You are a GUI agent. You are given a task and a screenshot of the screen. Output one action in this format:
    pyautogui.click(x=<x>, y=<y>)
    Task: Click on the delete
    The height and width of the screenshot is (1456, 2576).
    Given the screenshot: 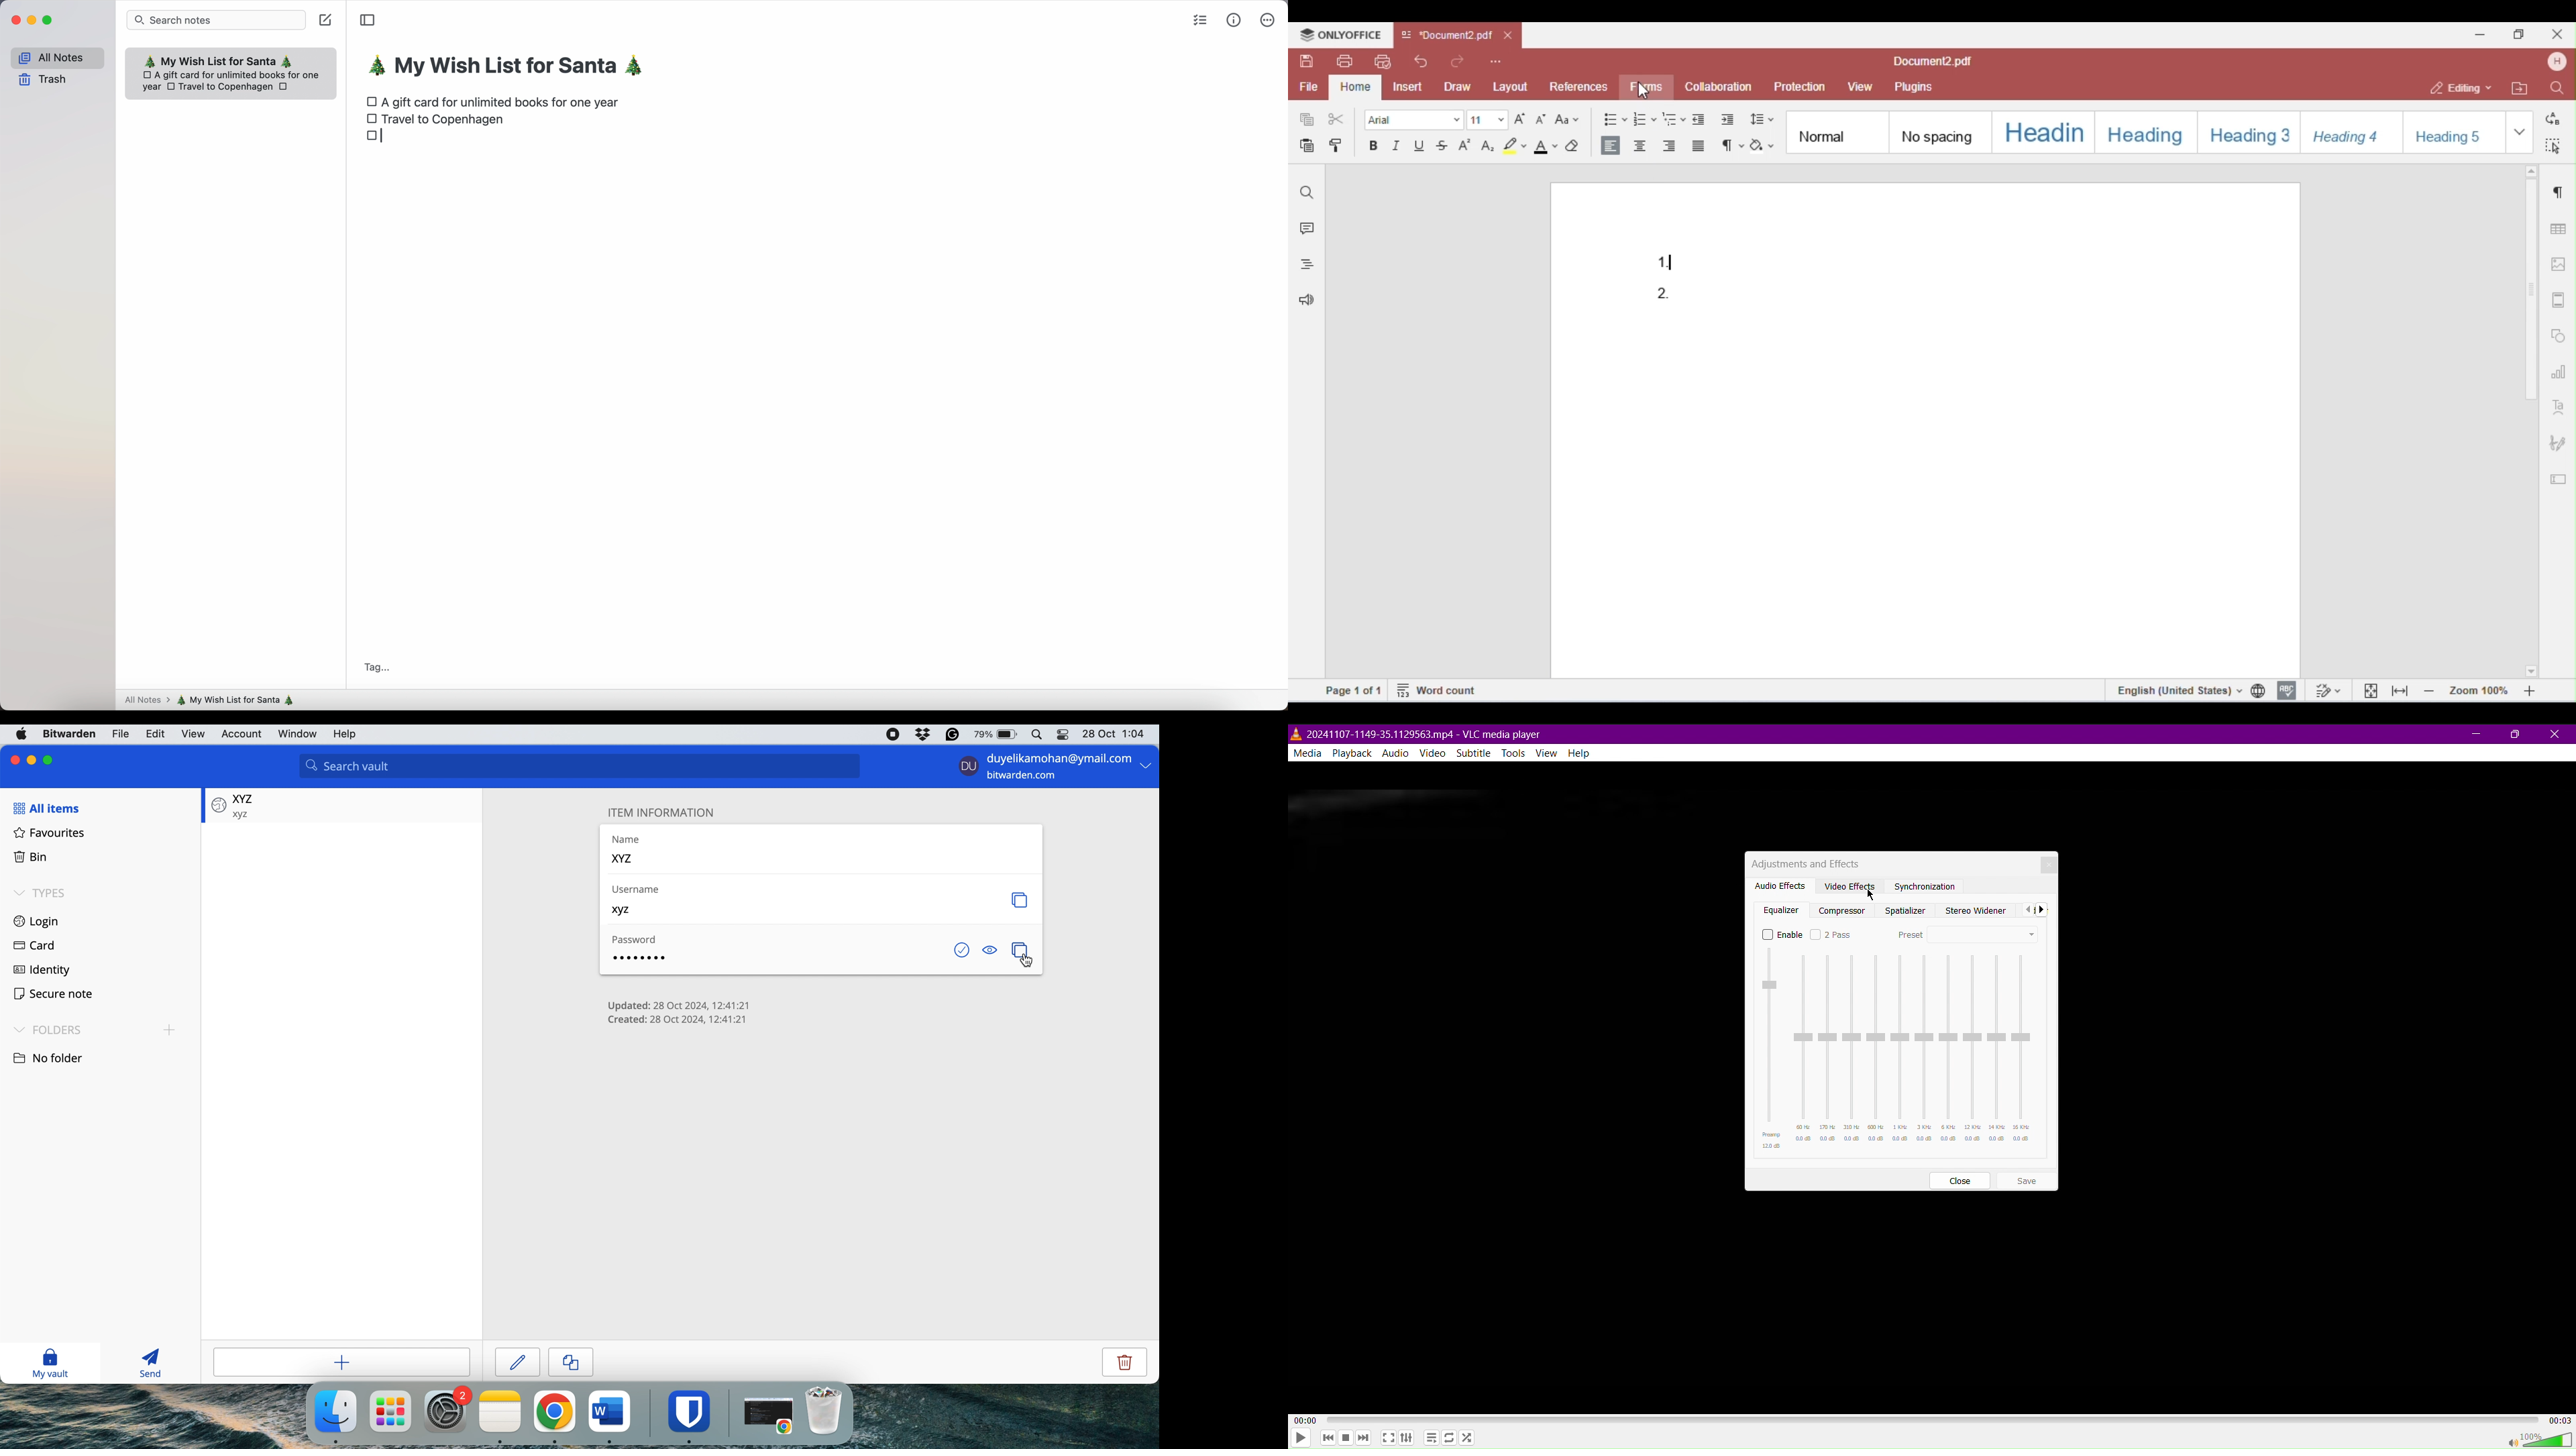 What is the action you would take?
    pyautogui.click(x=1113, y=1363)
    